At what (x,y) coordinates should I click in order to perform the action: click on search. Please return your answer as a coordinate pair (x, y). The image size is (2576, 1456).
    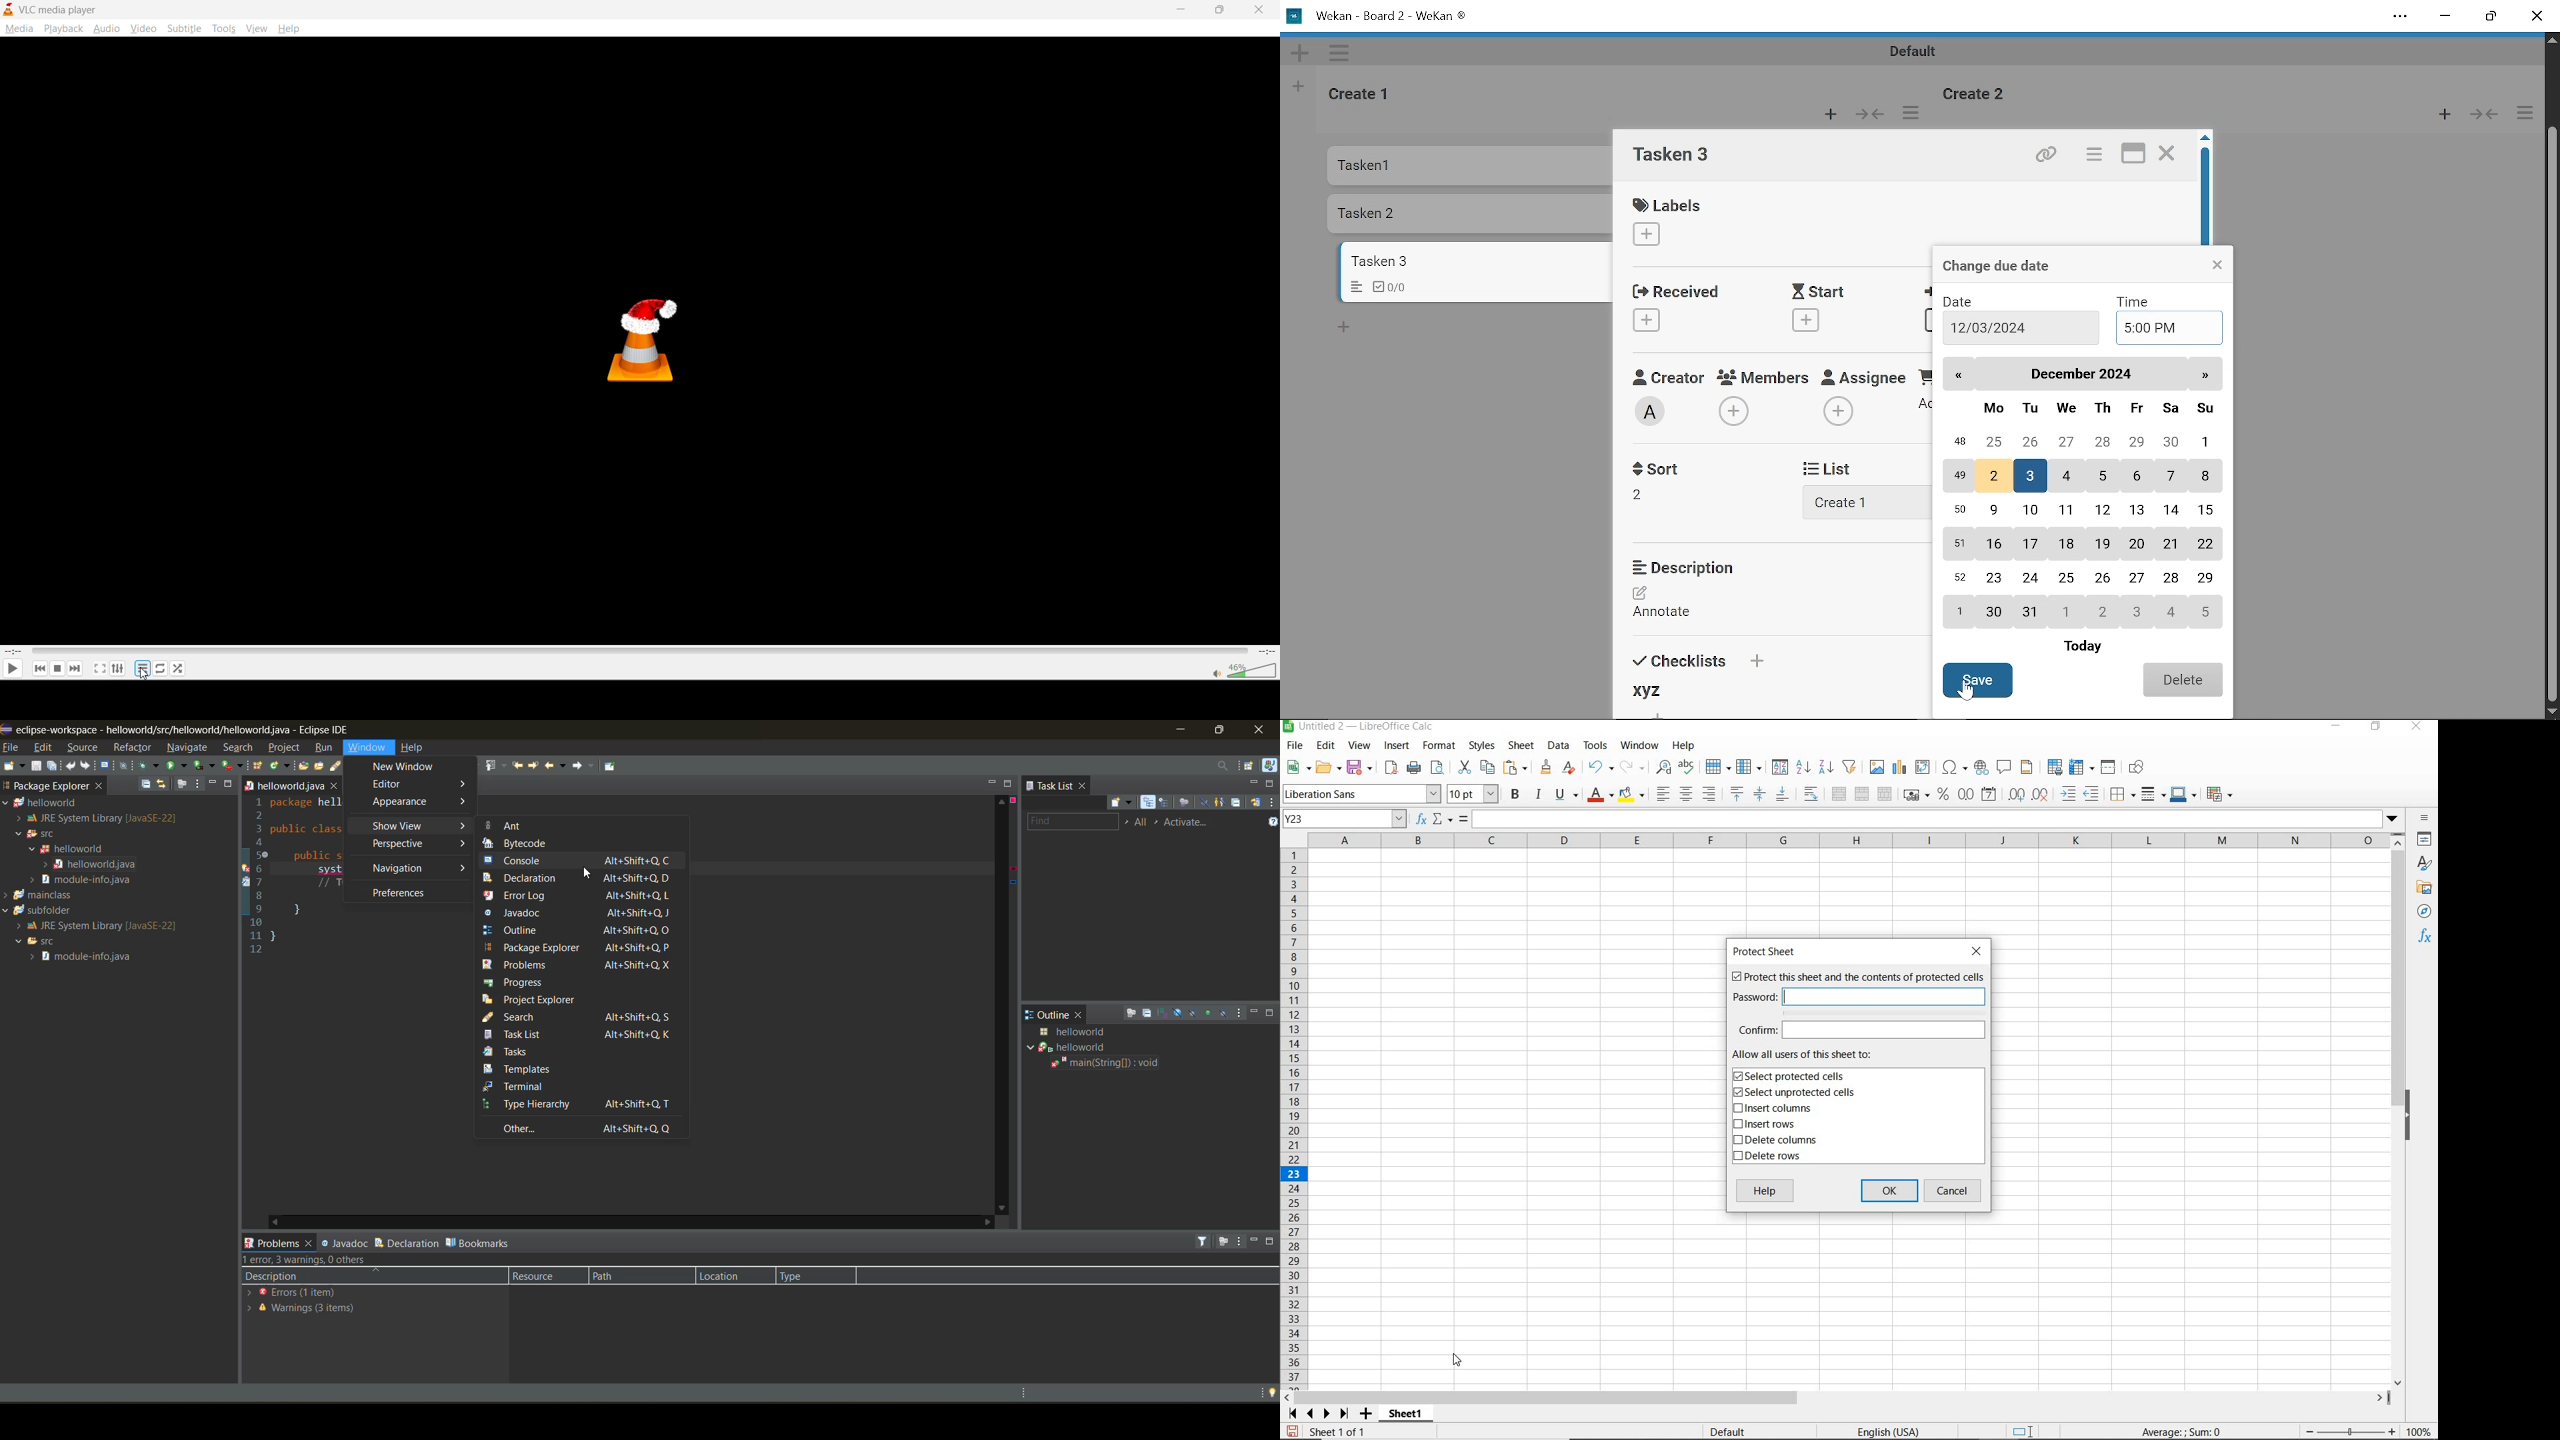
    Looking at the image, I should click on (579, 1016).